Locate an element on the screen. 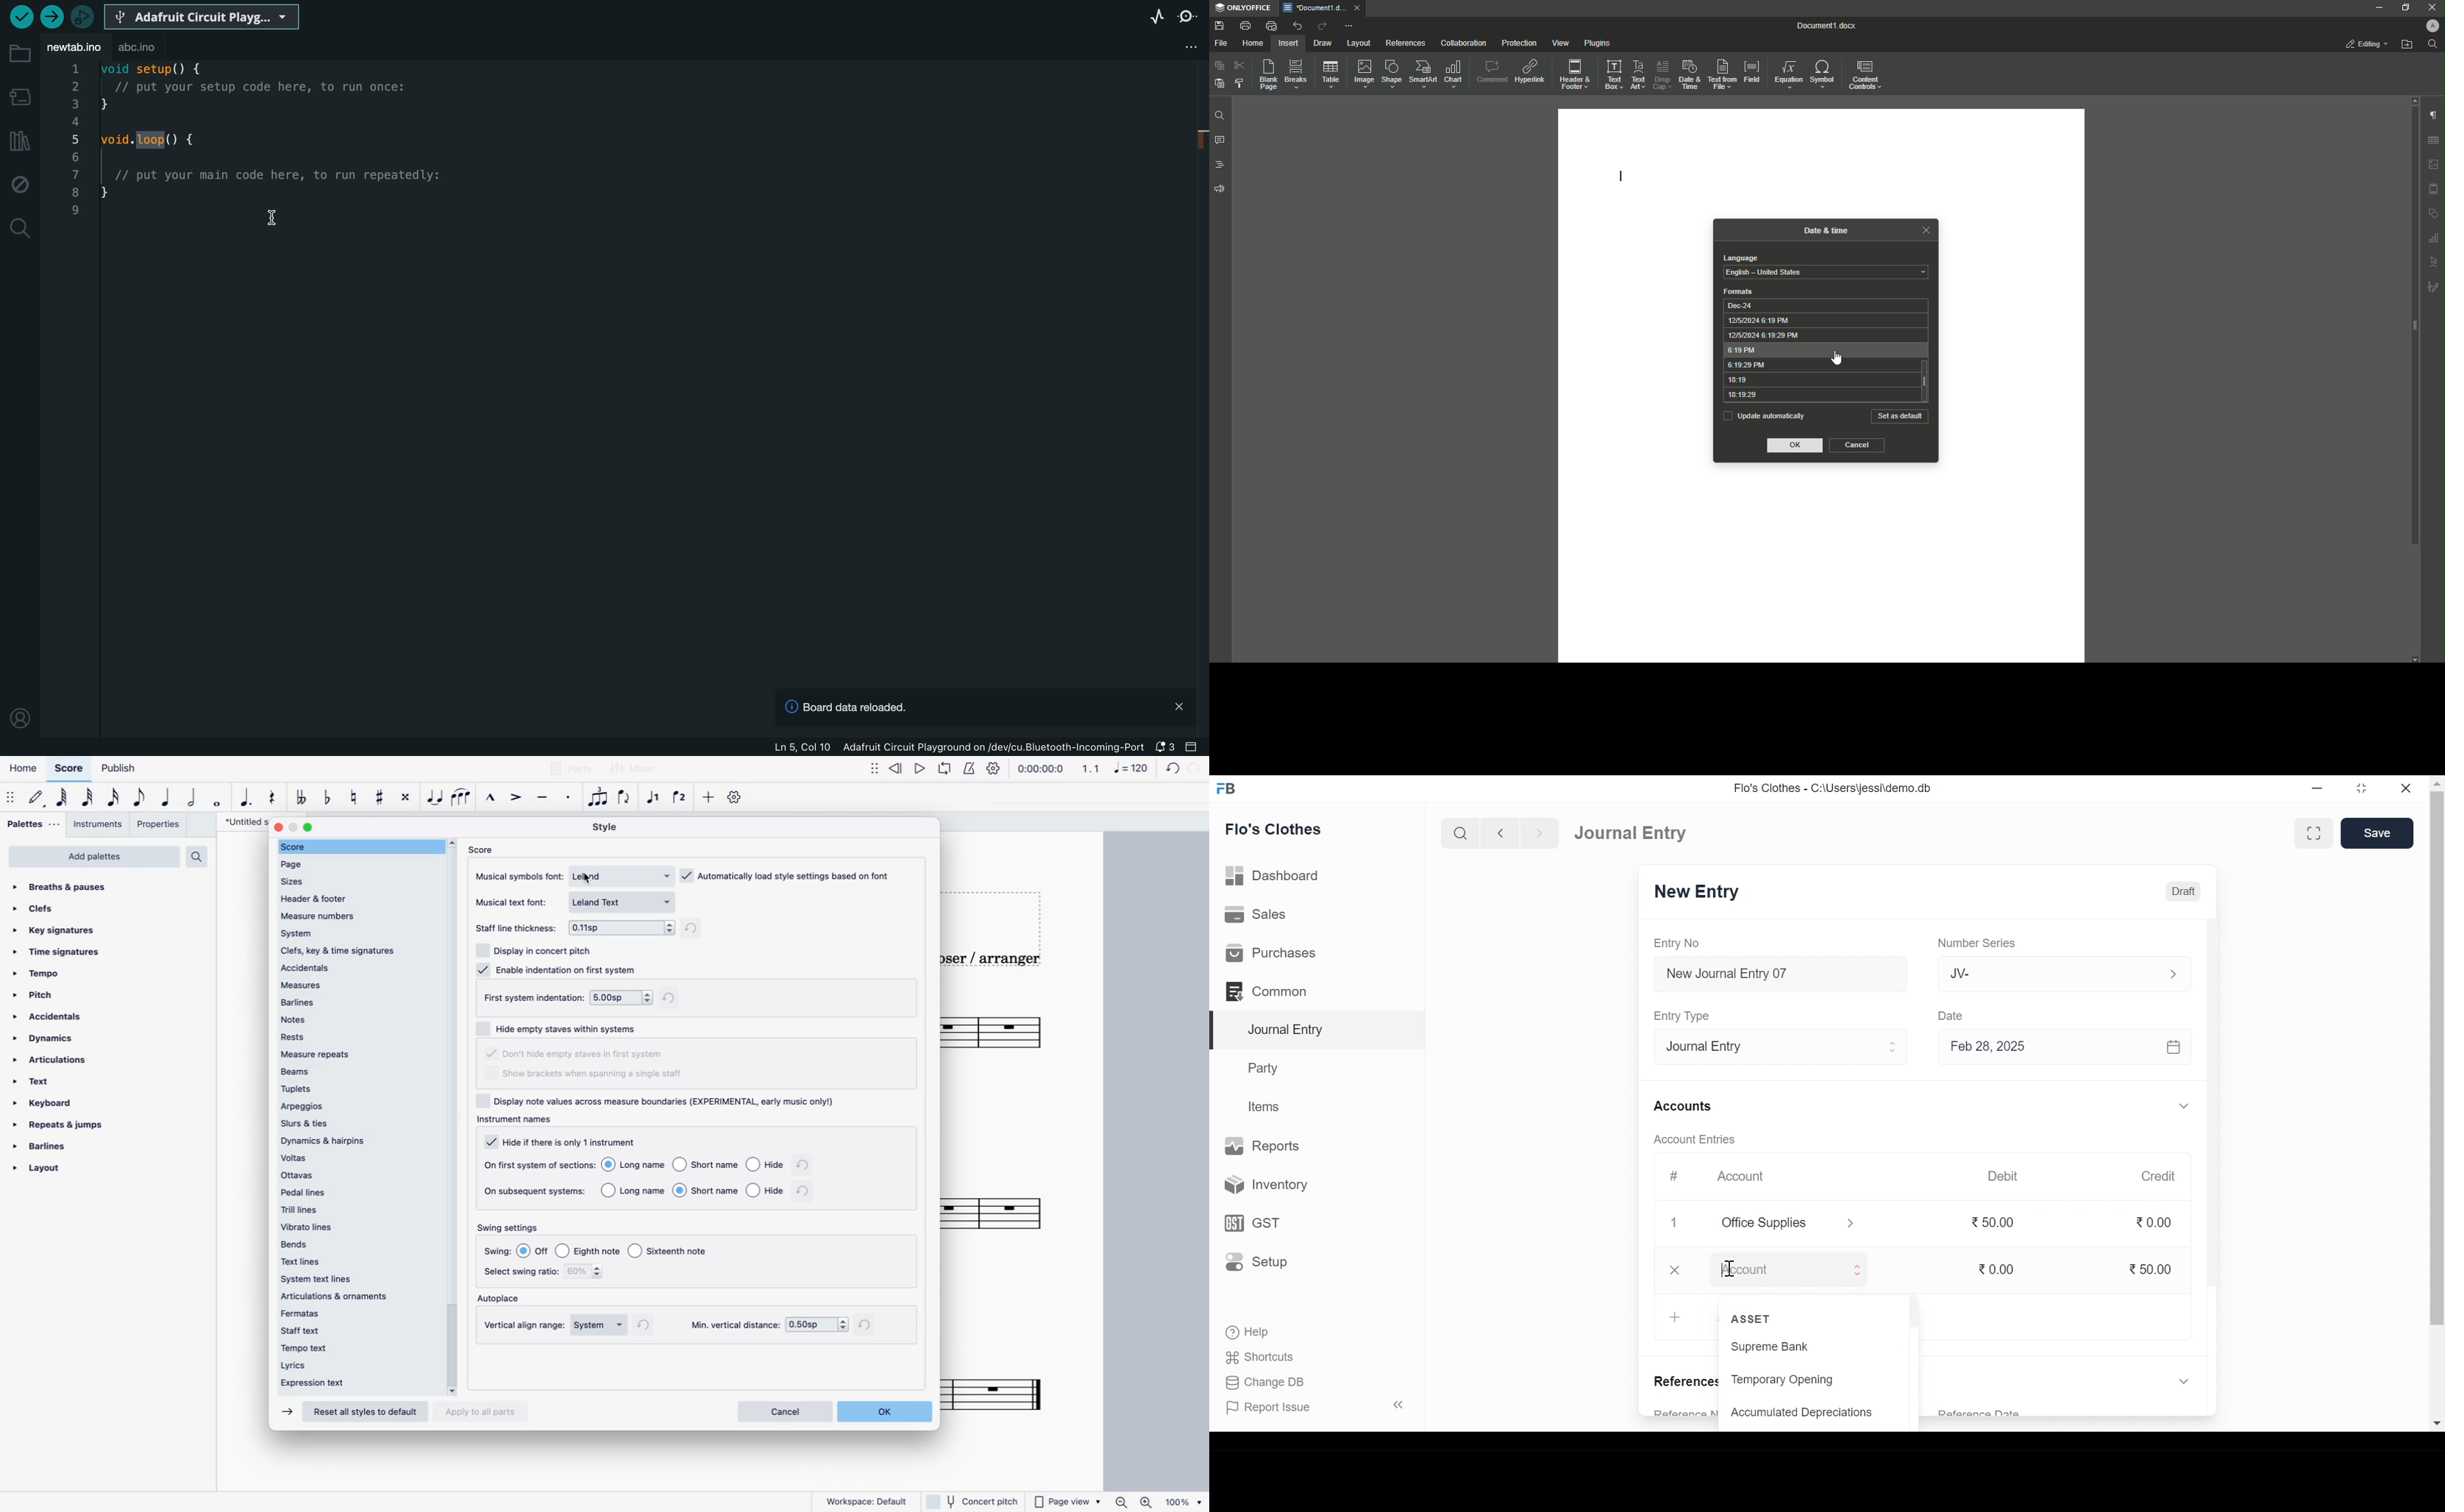 The width and height of the screenshot is (2464, 1512). language is located at coordinates (1739, 258).